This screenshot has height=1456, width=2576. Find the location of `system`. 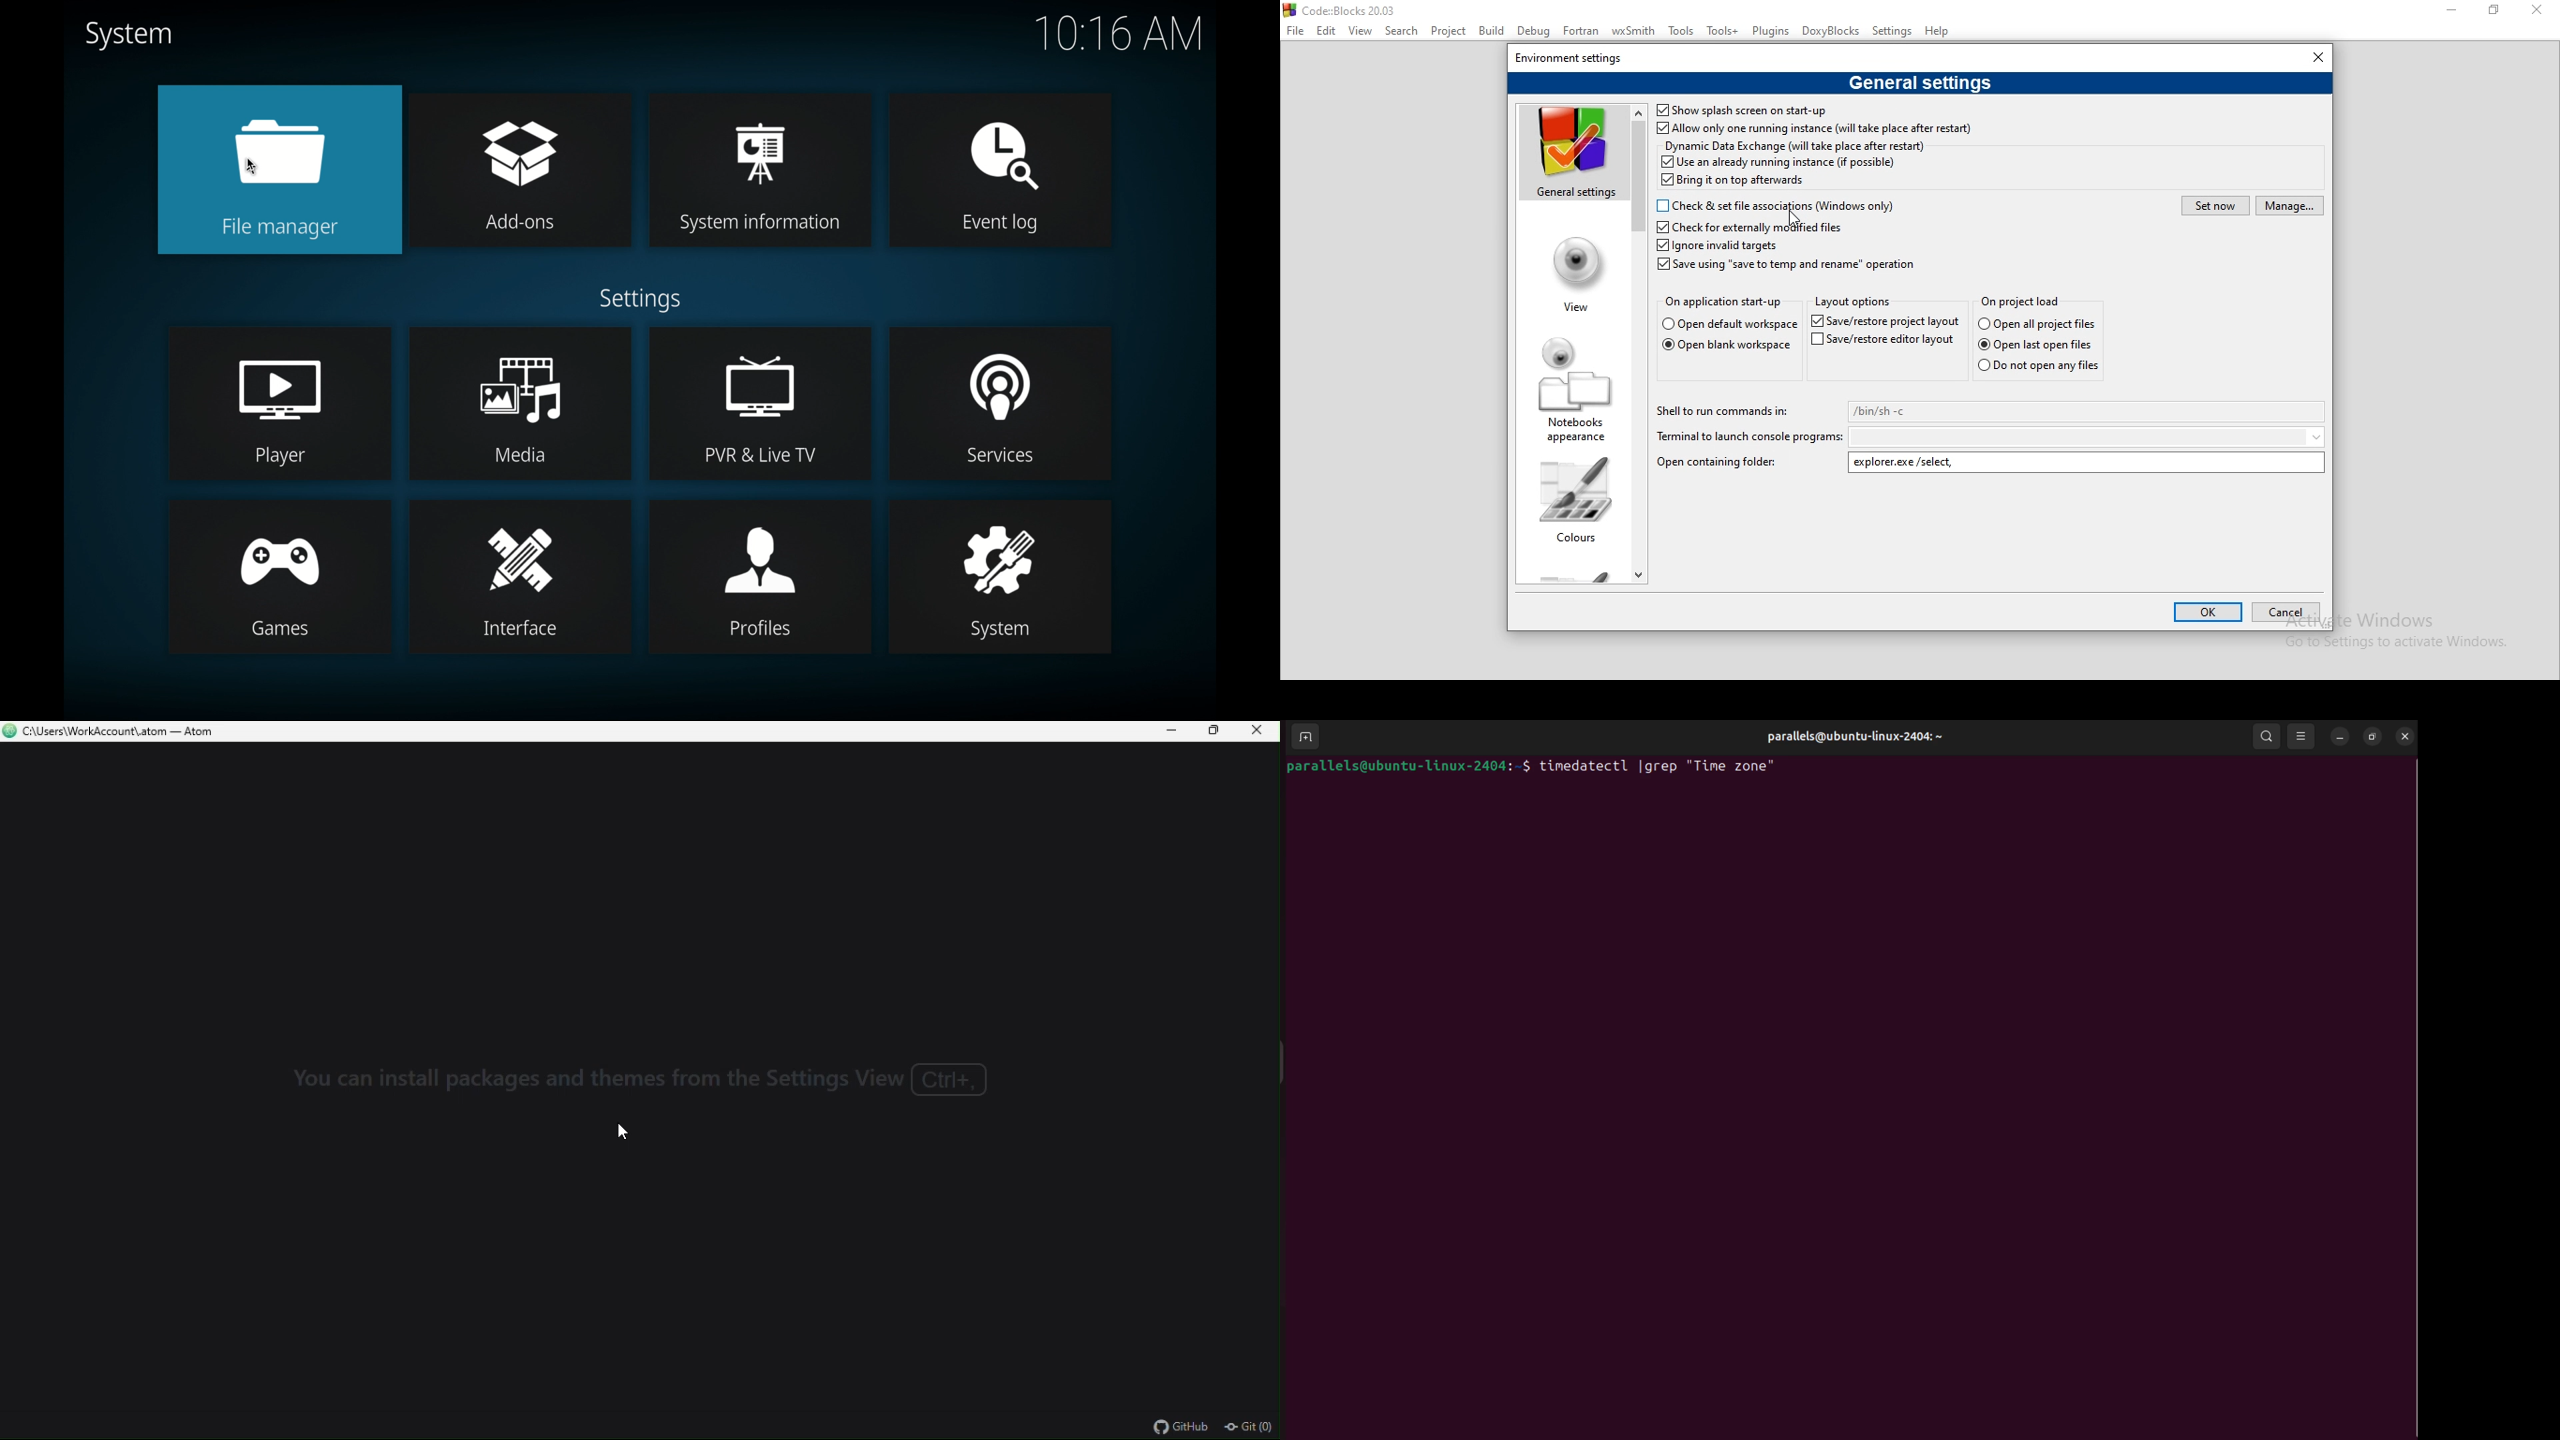

system is located at coordinates (129, 36).